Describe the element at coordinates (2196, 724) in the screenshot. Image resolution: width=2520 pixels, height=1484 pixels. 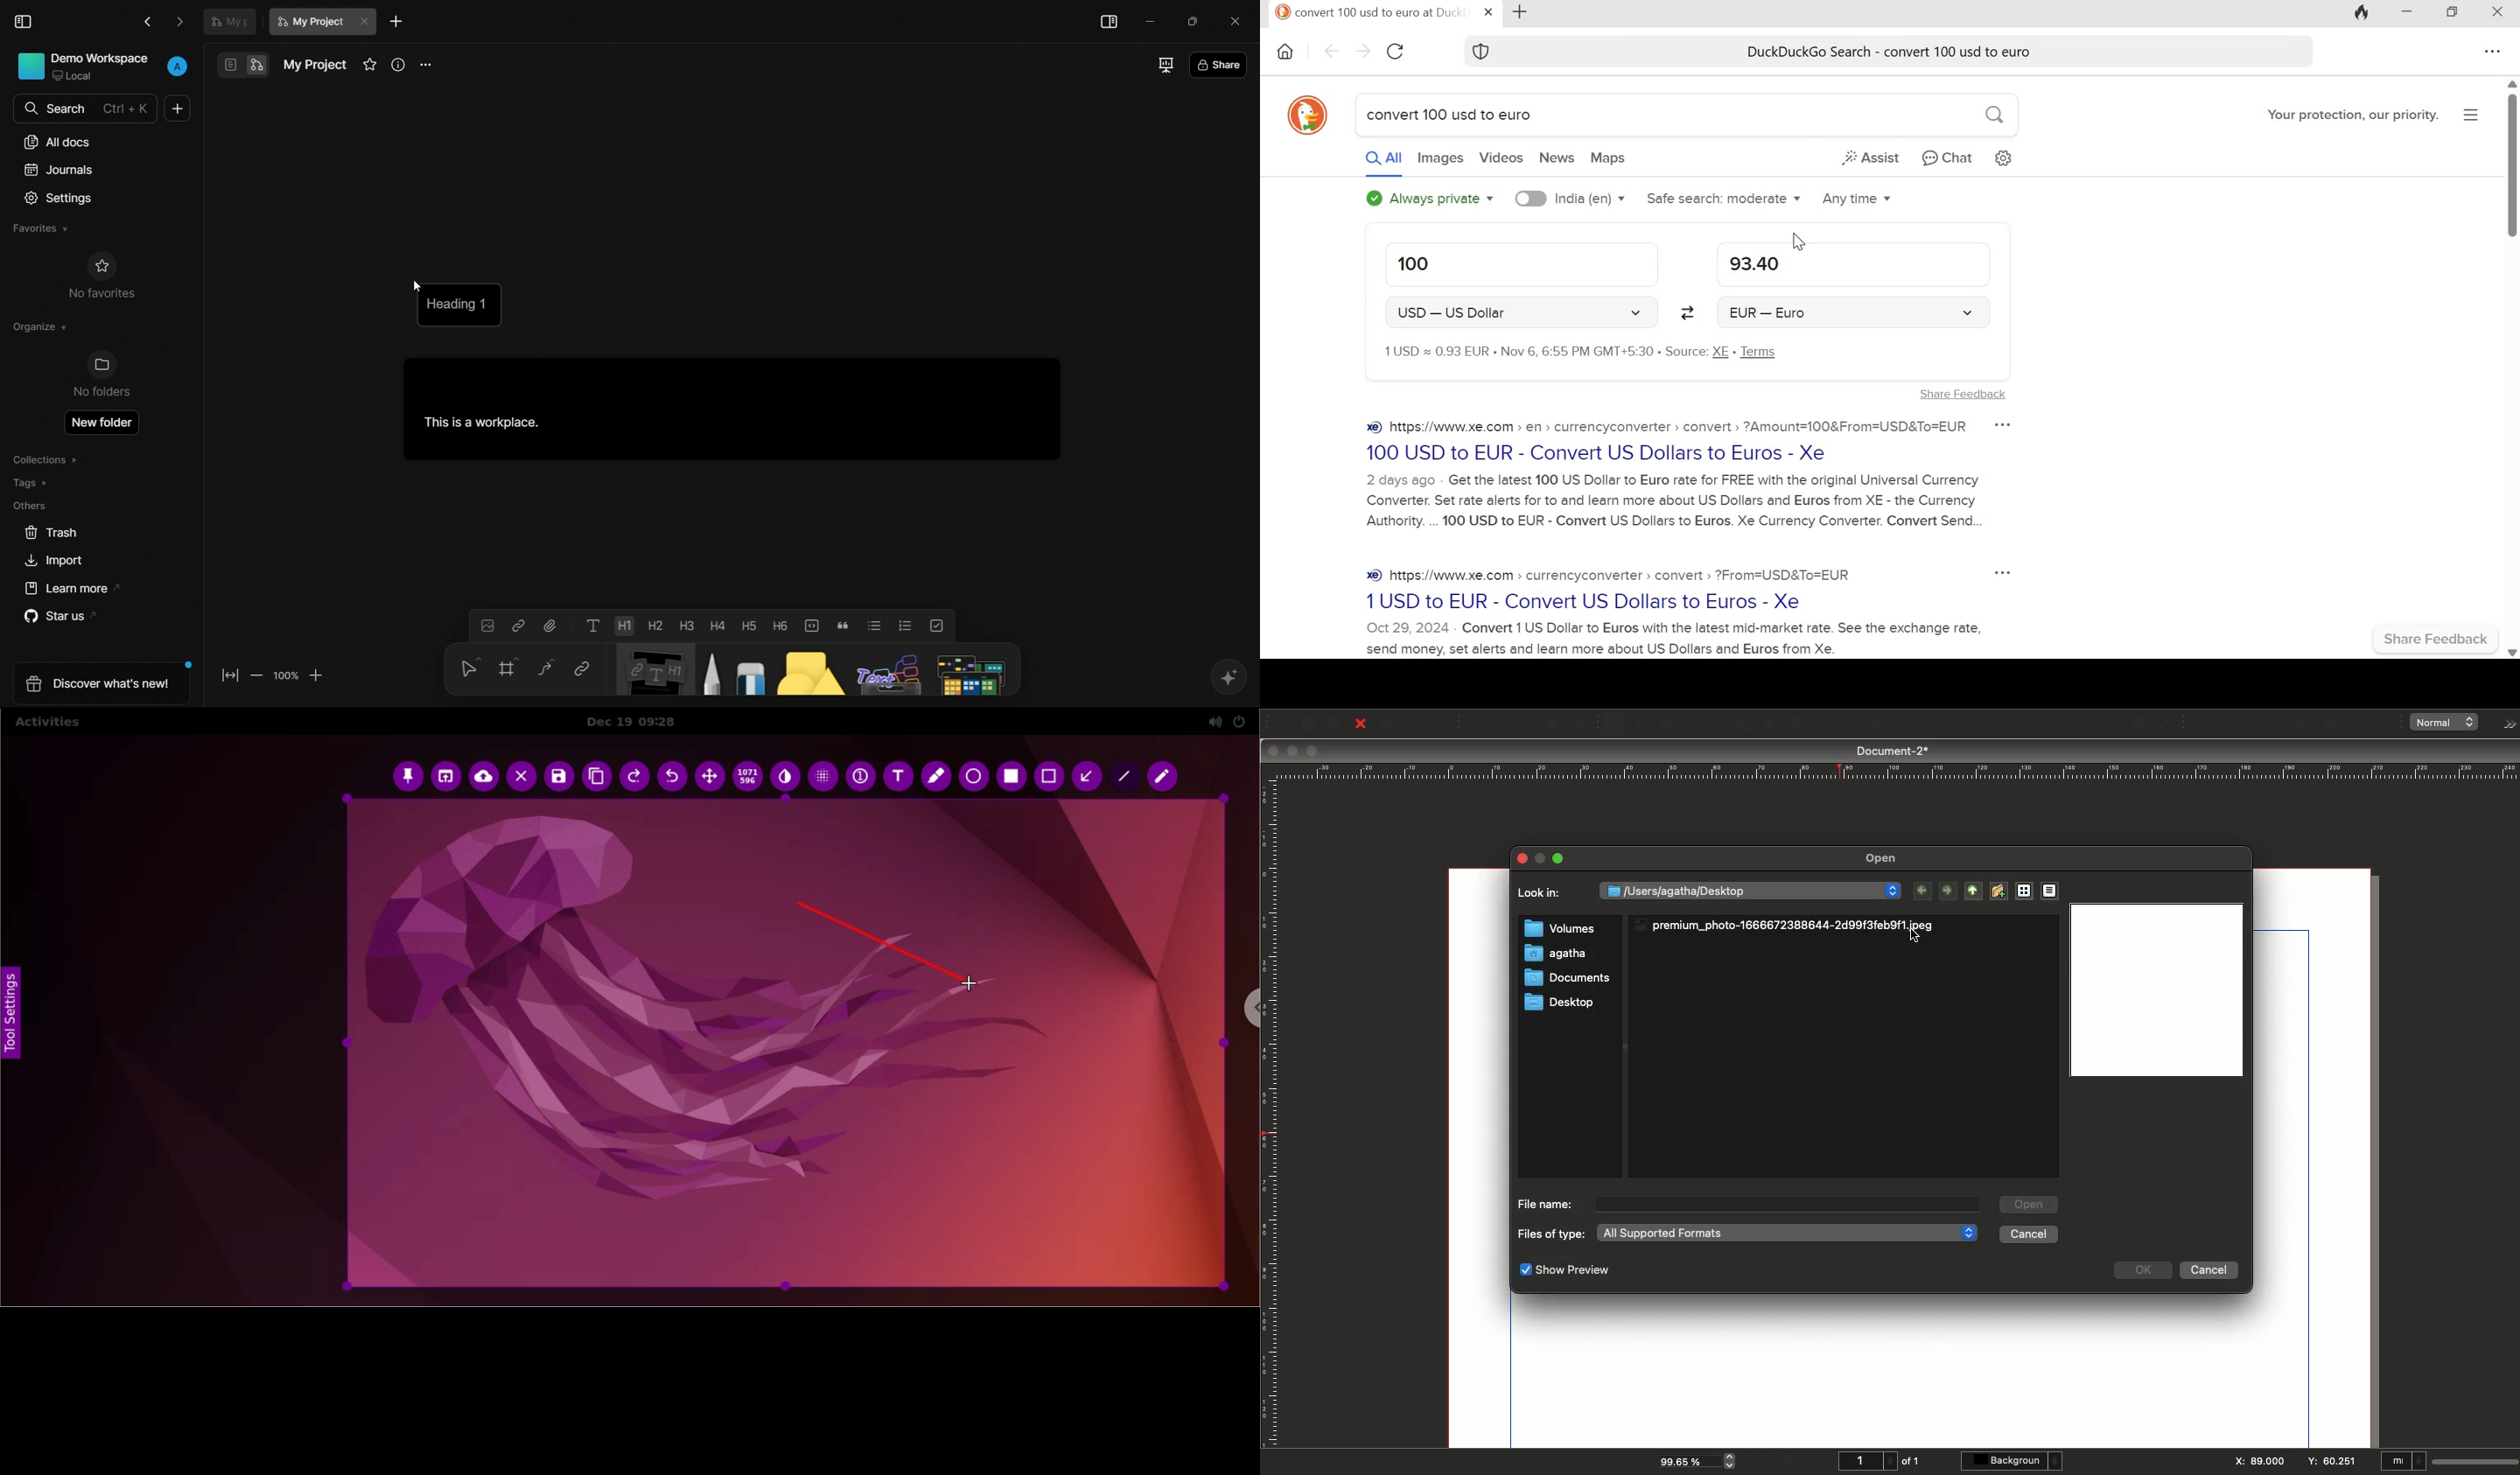
I see `PDF push button` at that location.